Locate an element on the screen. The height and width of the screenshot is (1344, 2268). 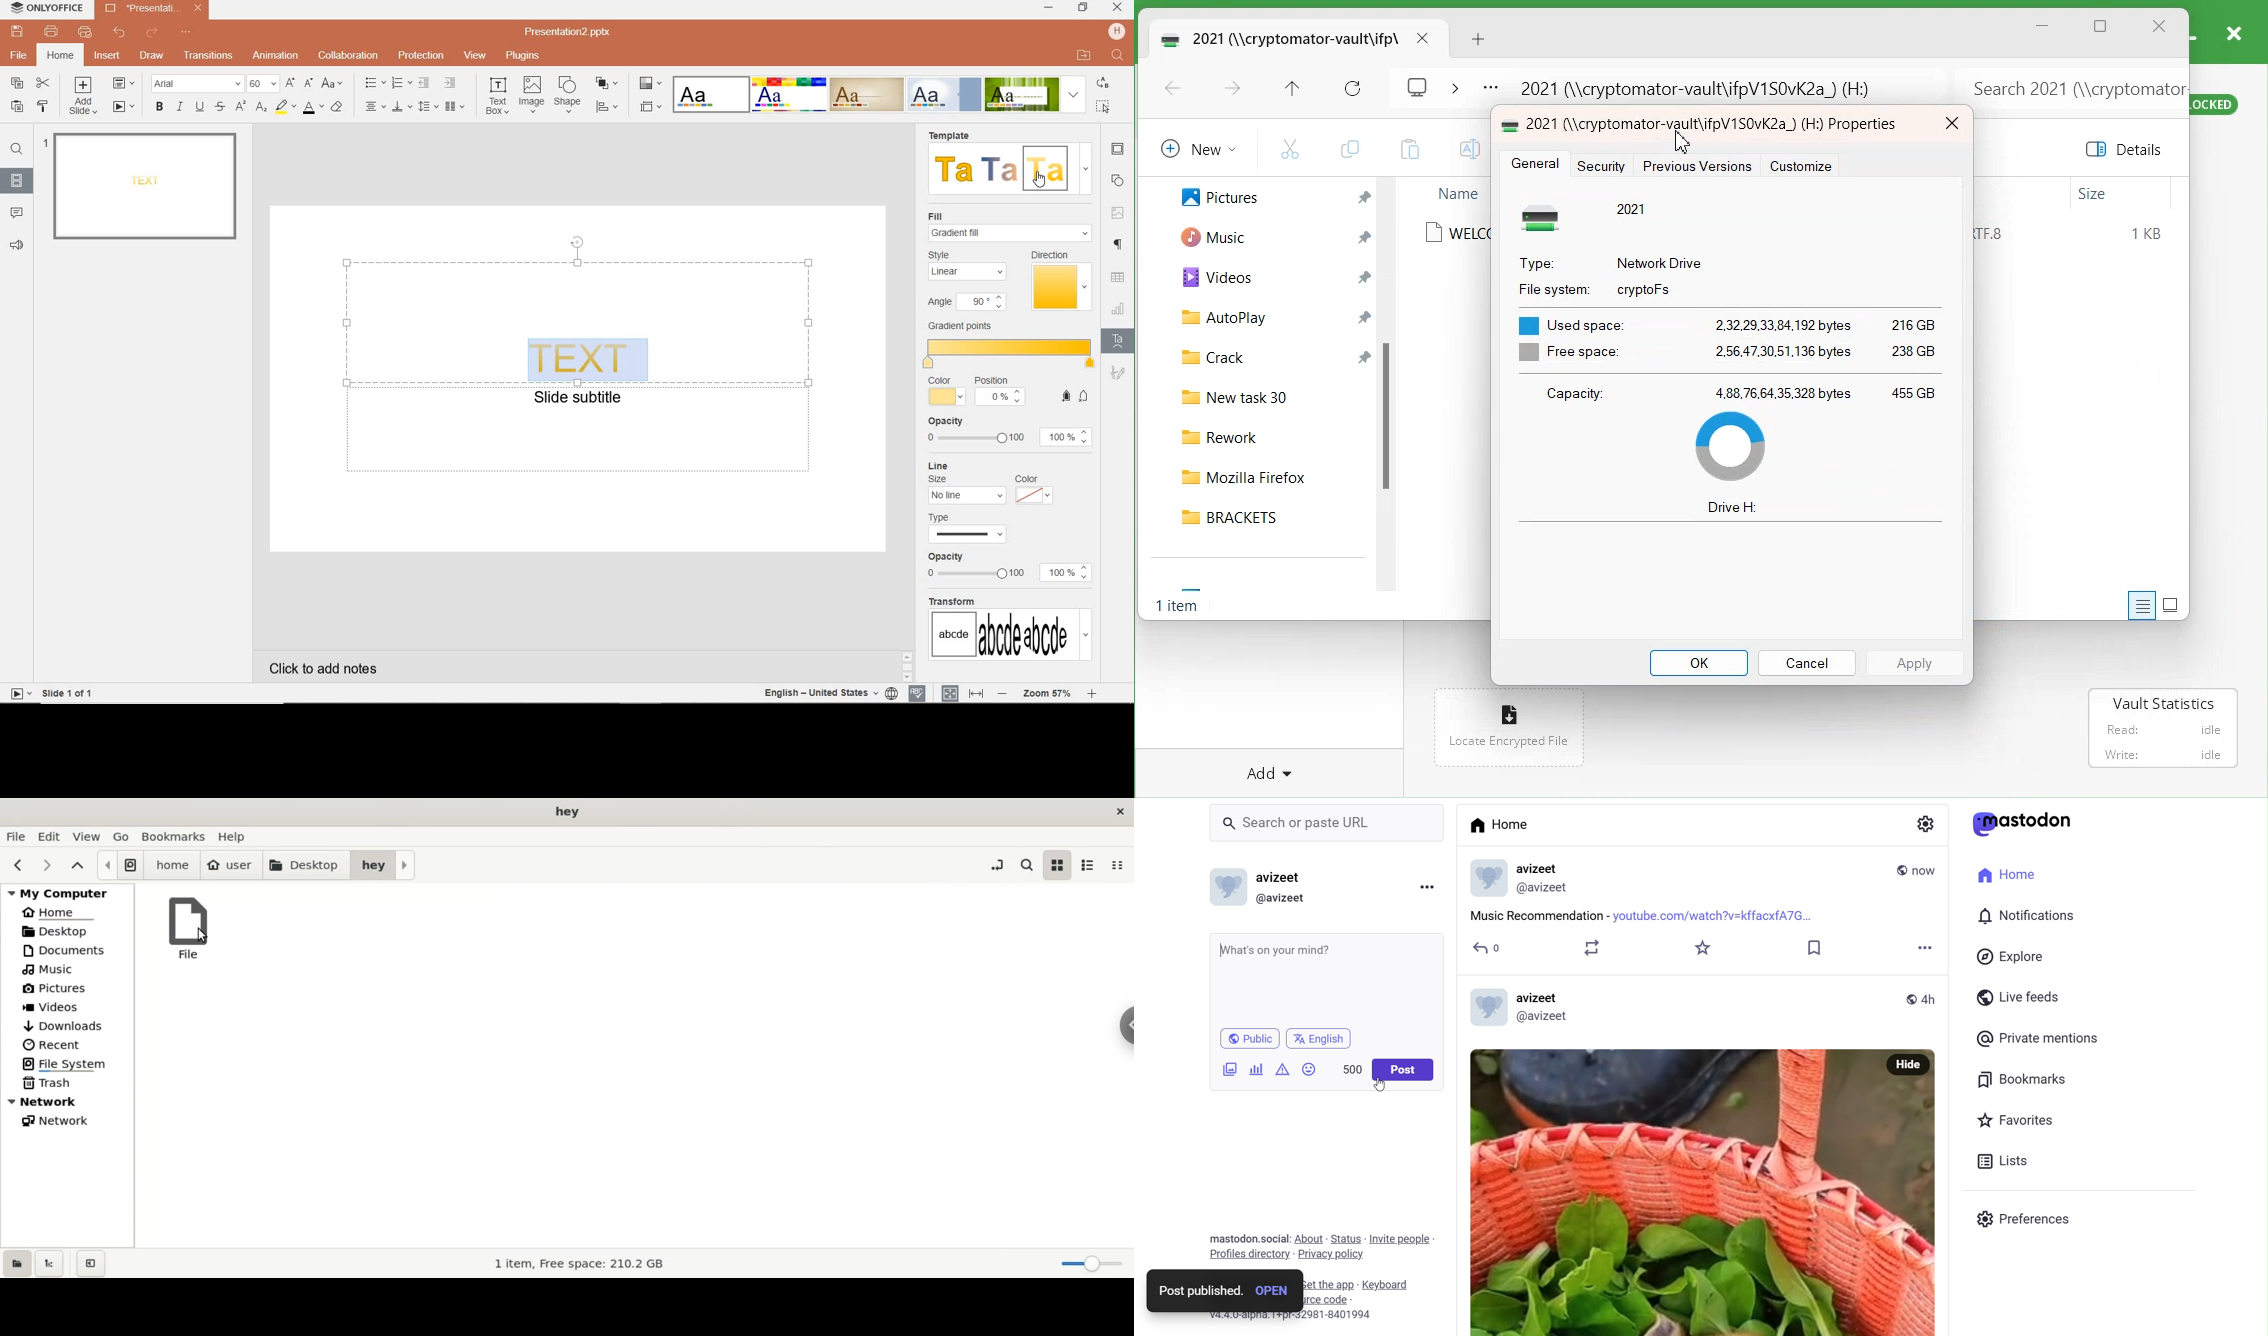
DRAW is located at coordinates (149, 57).